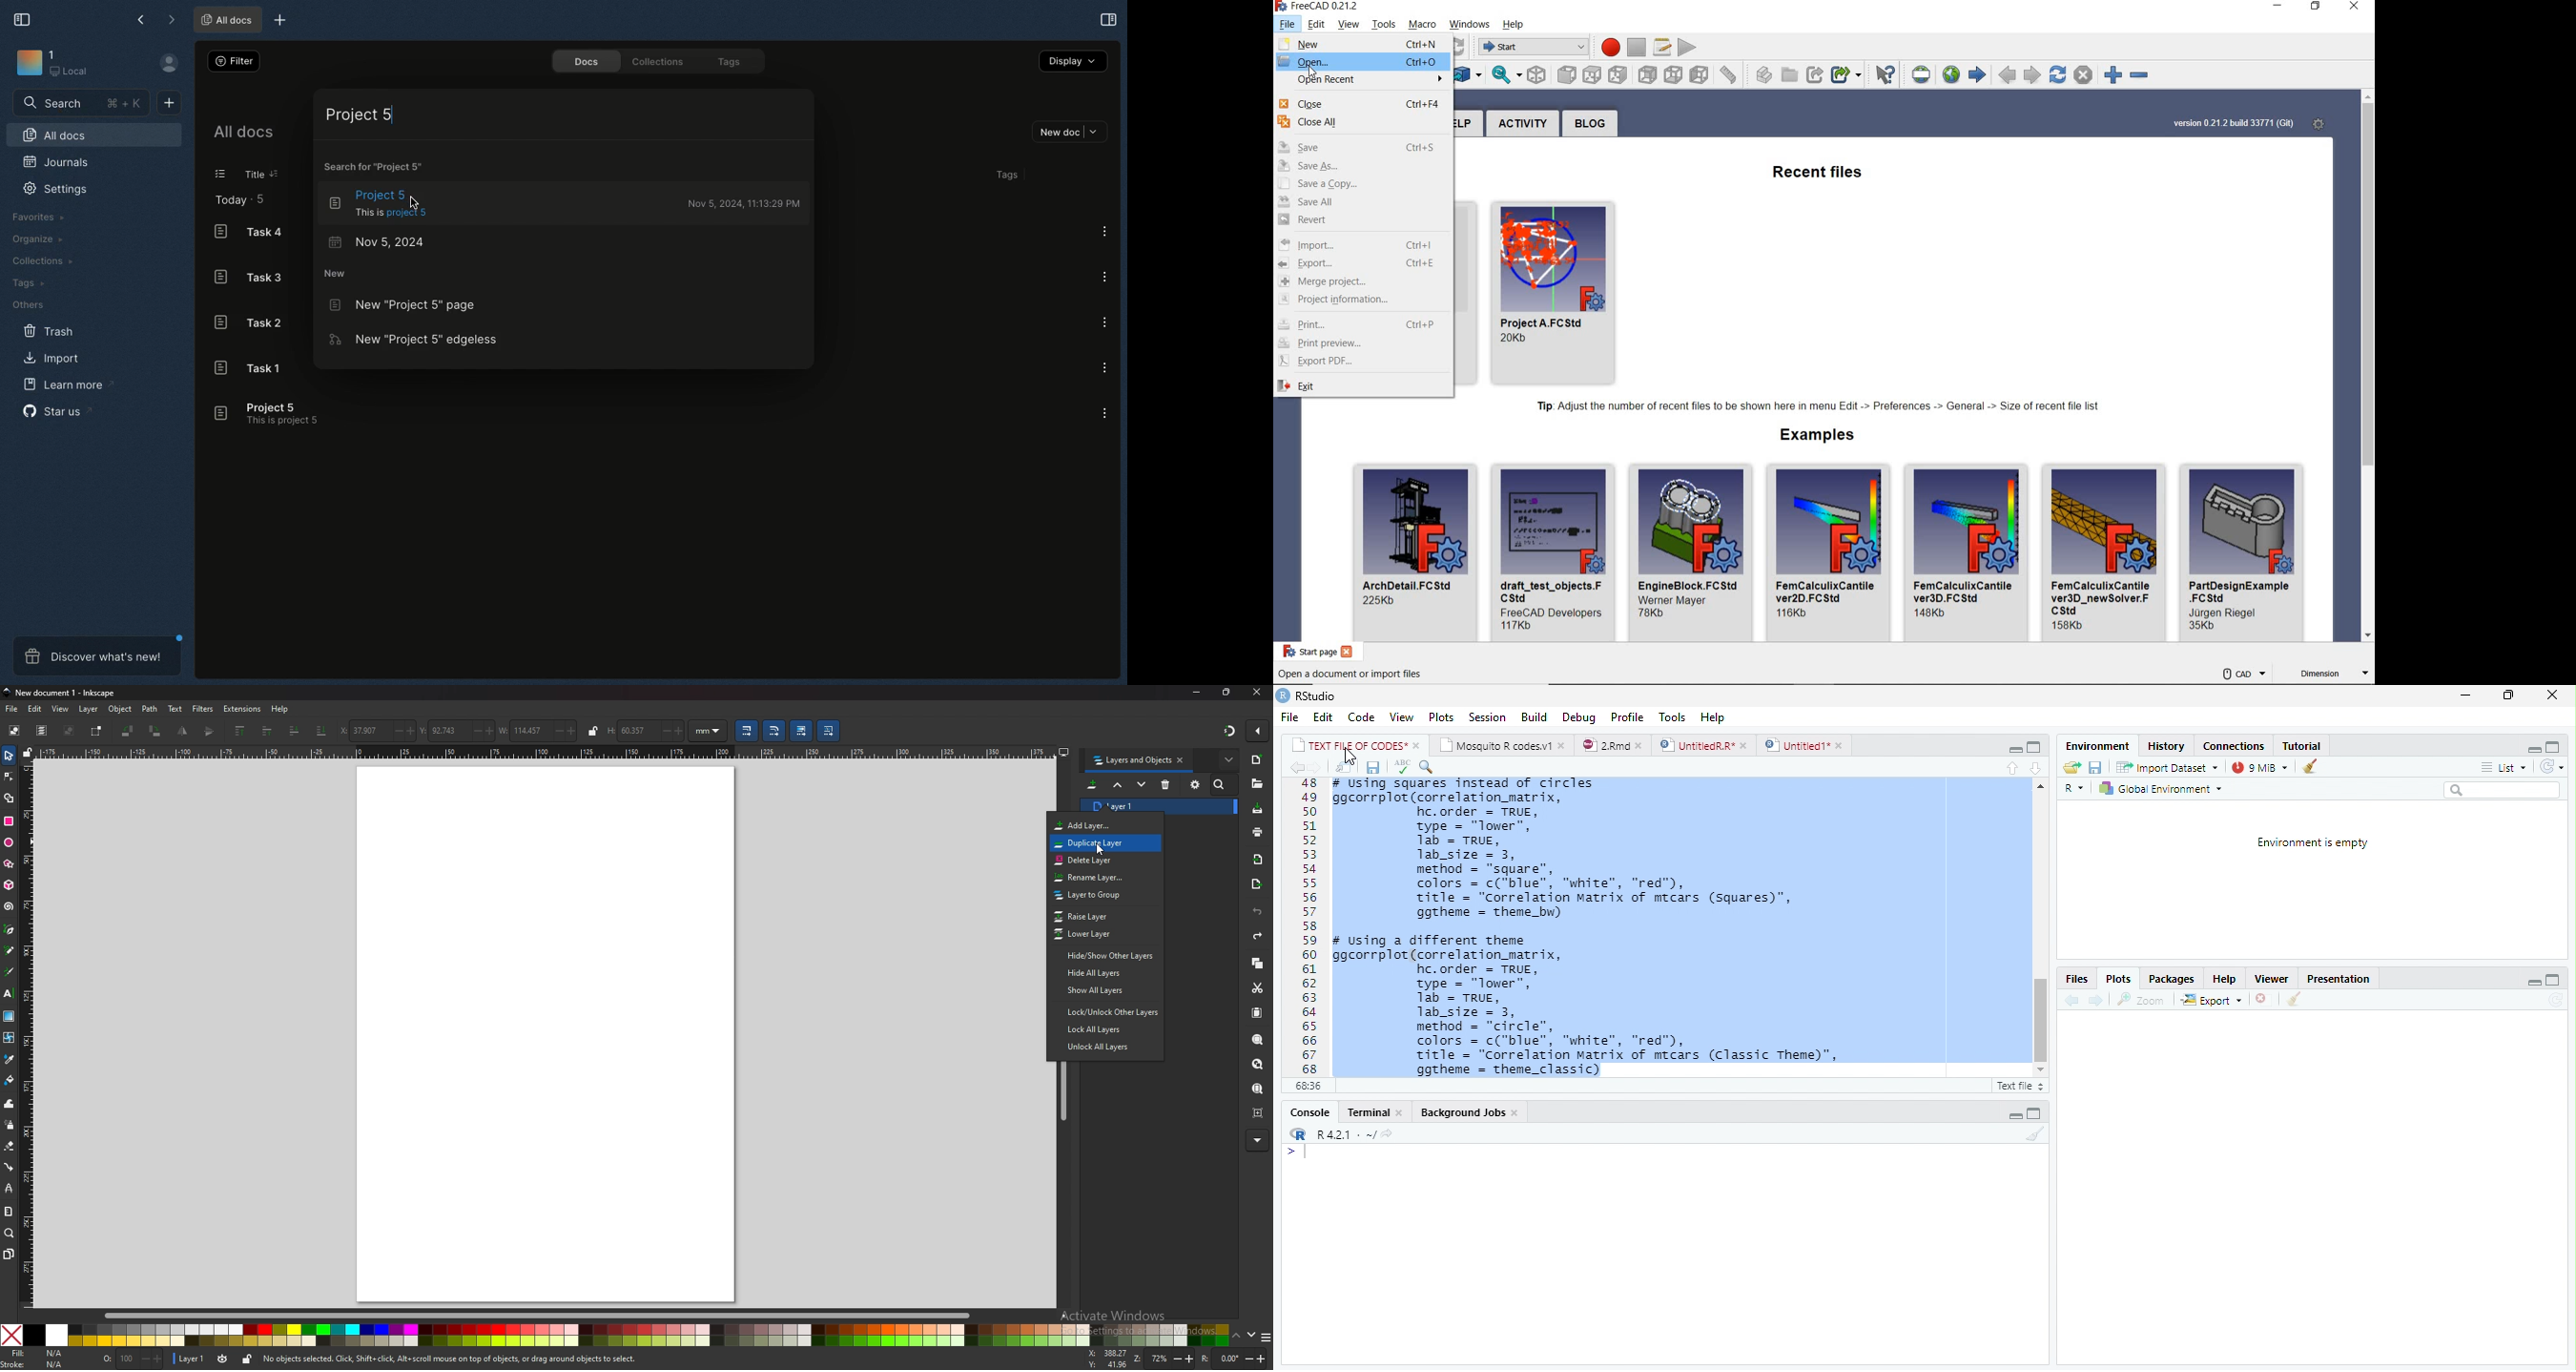 This screenshot has width=2576, height=1372. I want to click on PROJECT INFORMATION, so click(1359, 301).